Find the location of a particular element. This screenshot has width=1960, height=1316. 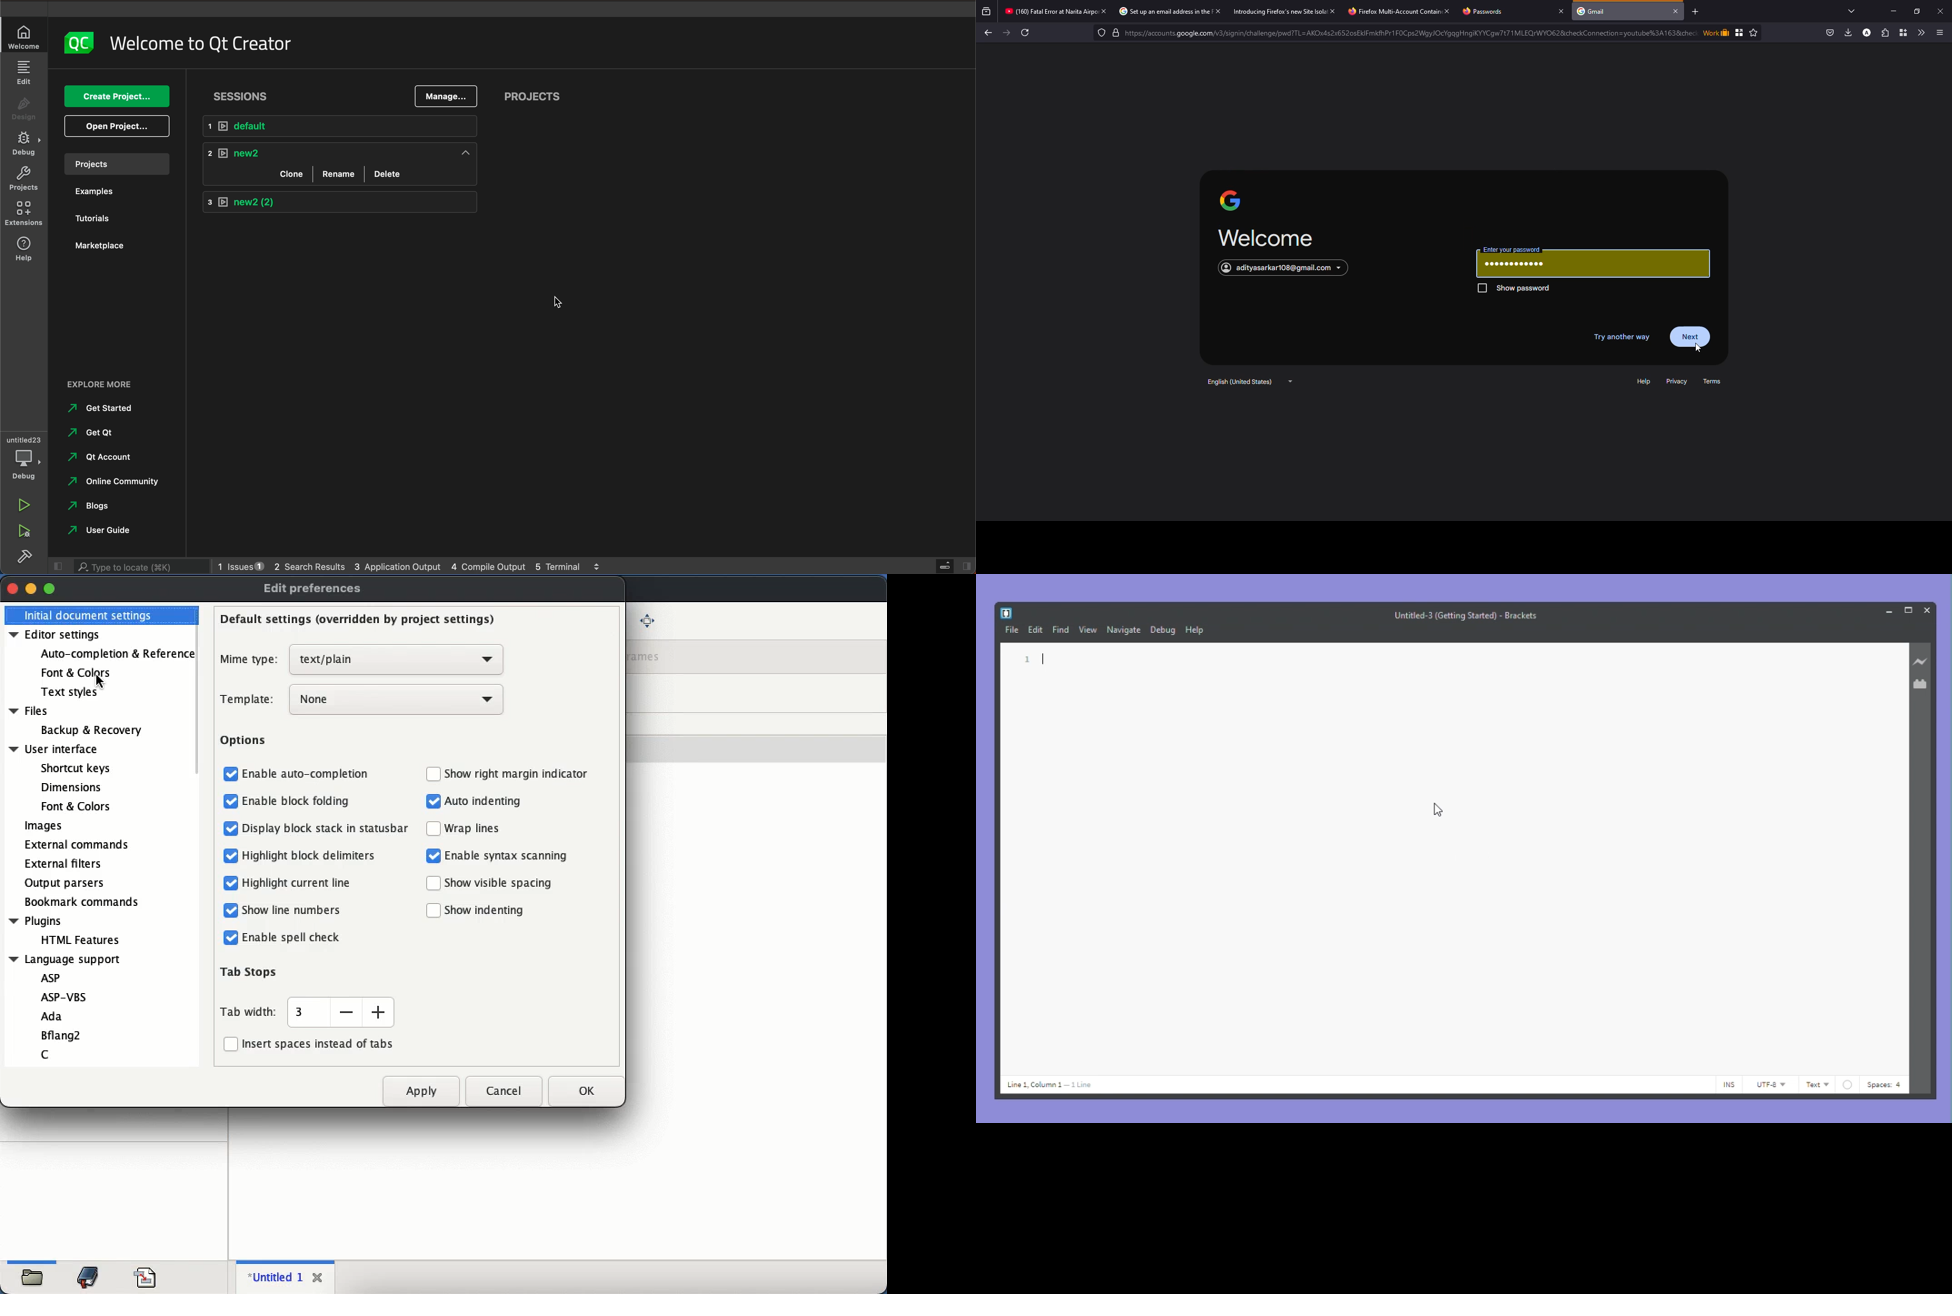

container is located at coordinates (1901, 32).